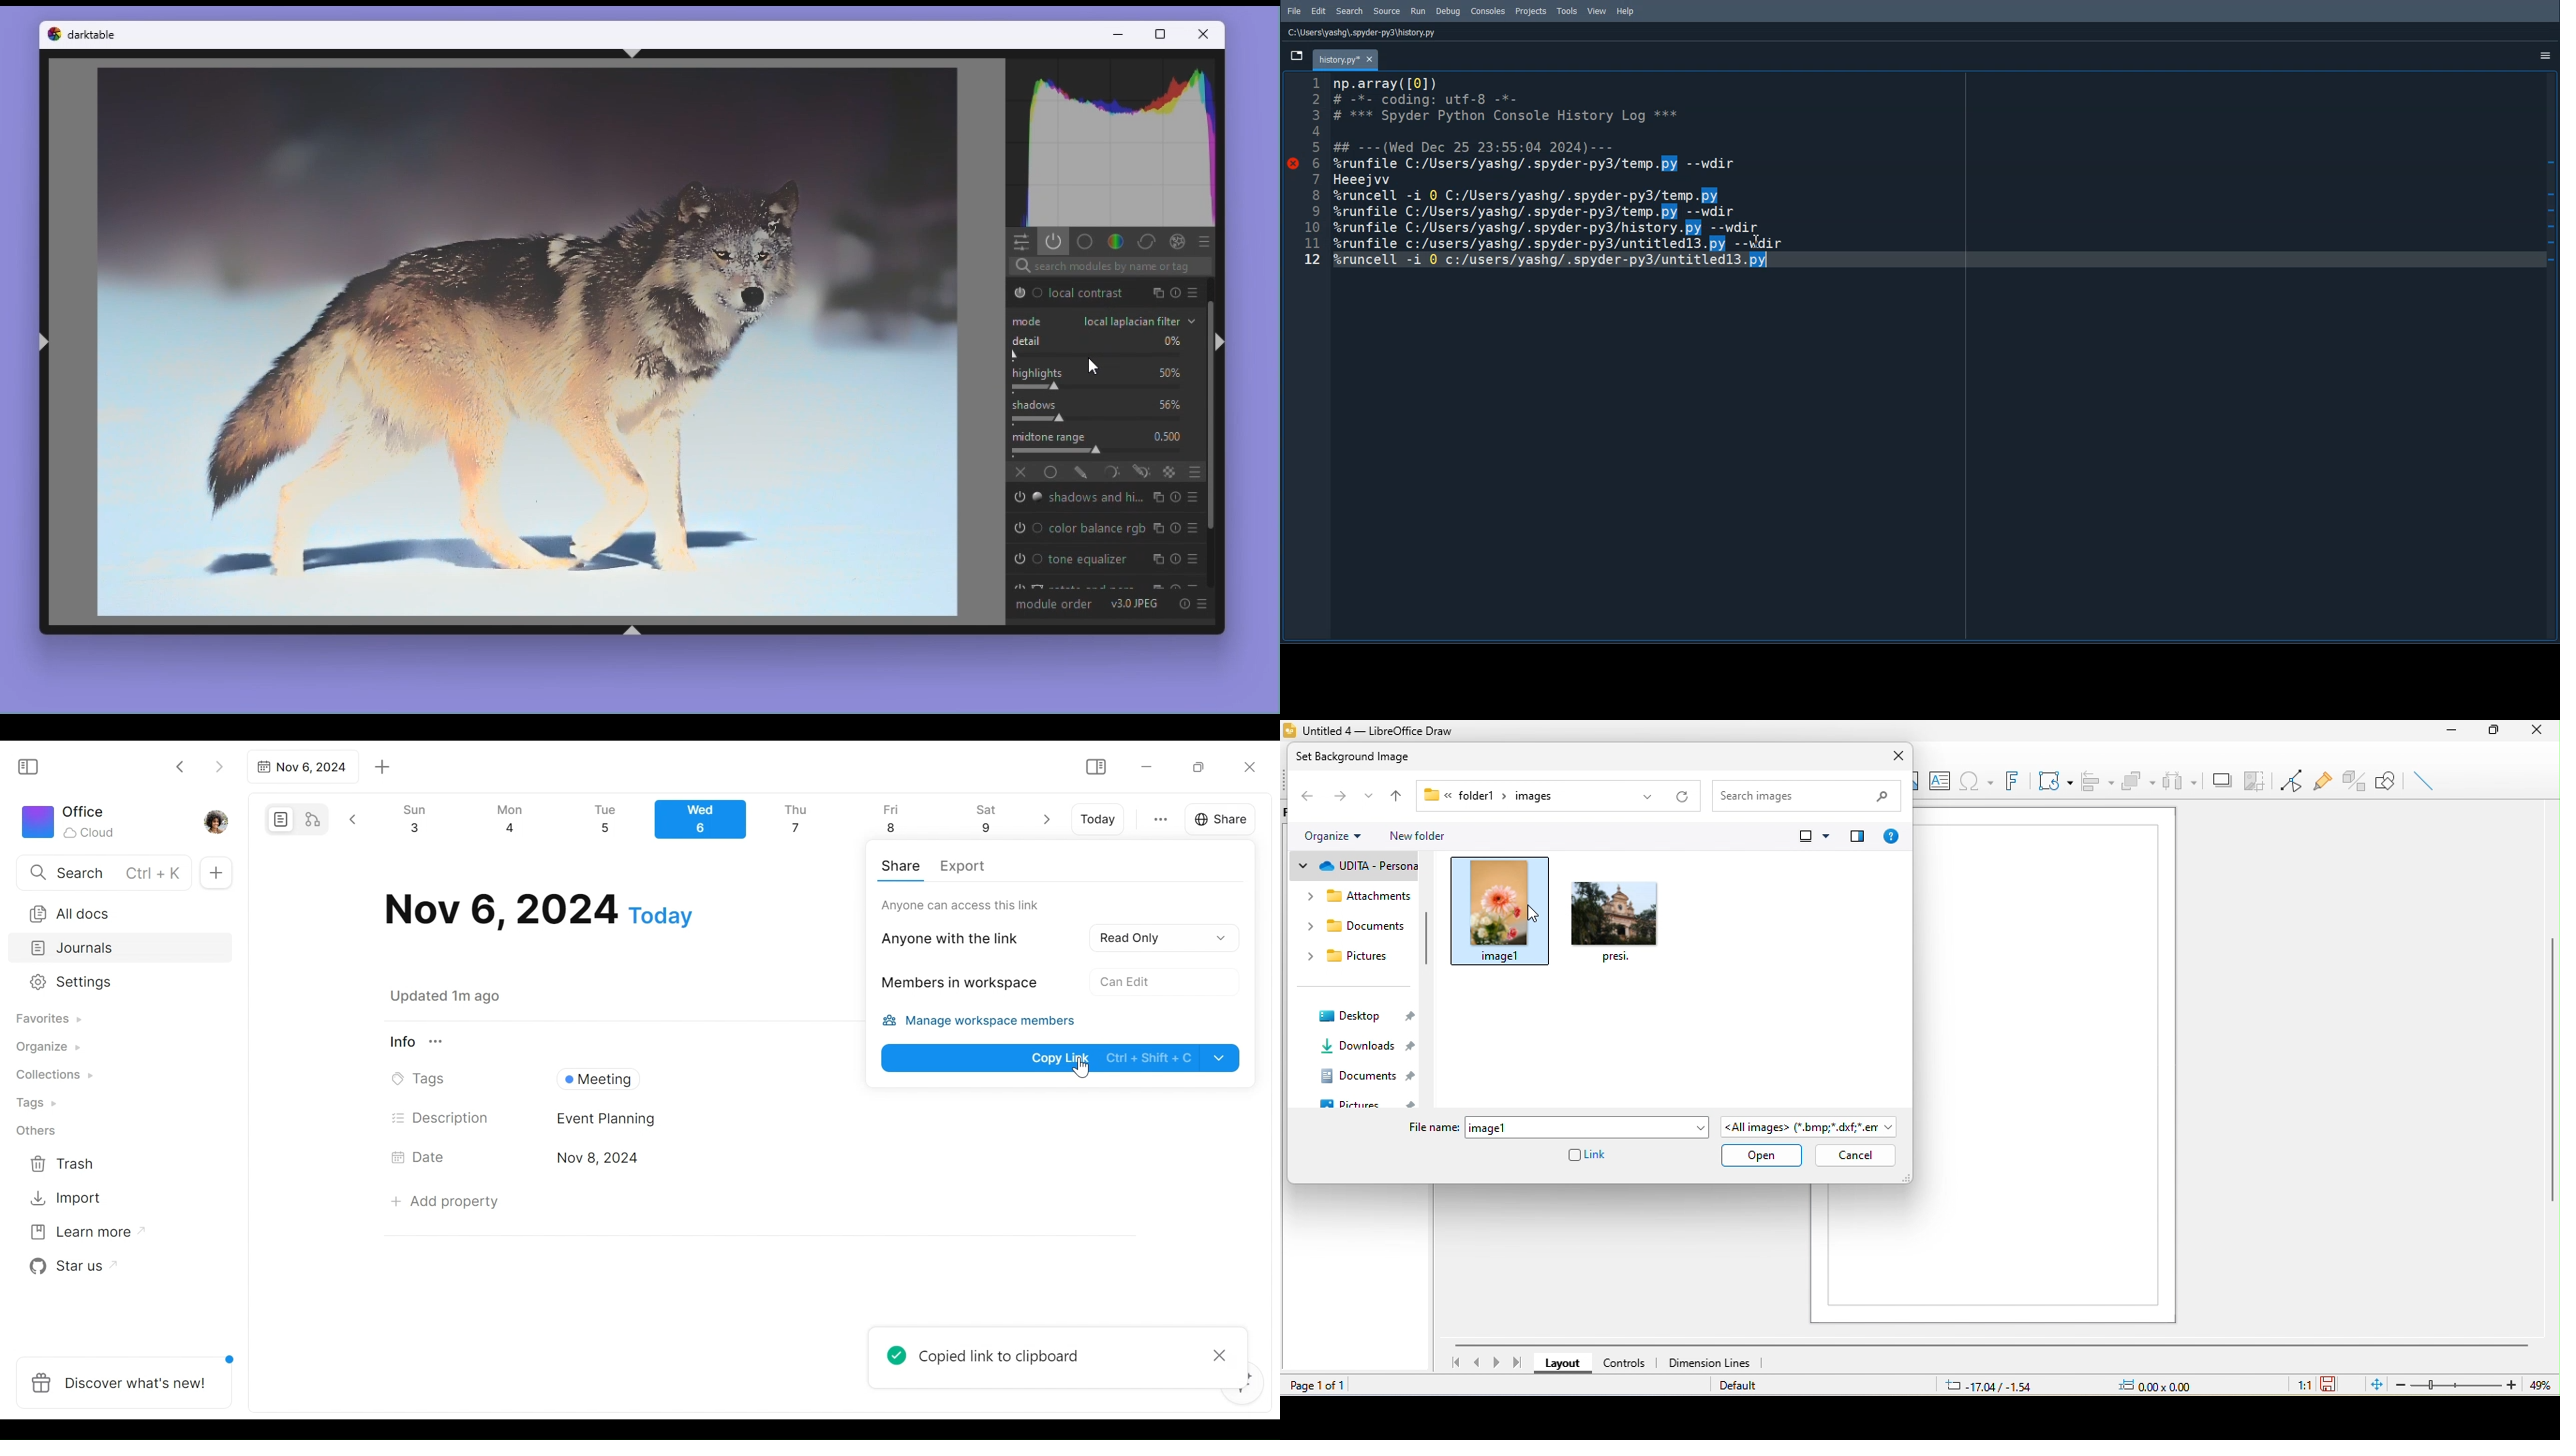 The width and height of the screenshot is (2576, 1456). Describe the element at coordinates (1745, 1386) in the screenshot. I see `Default` at that location.